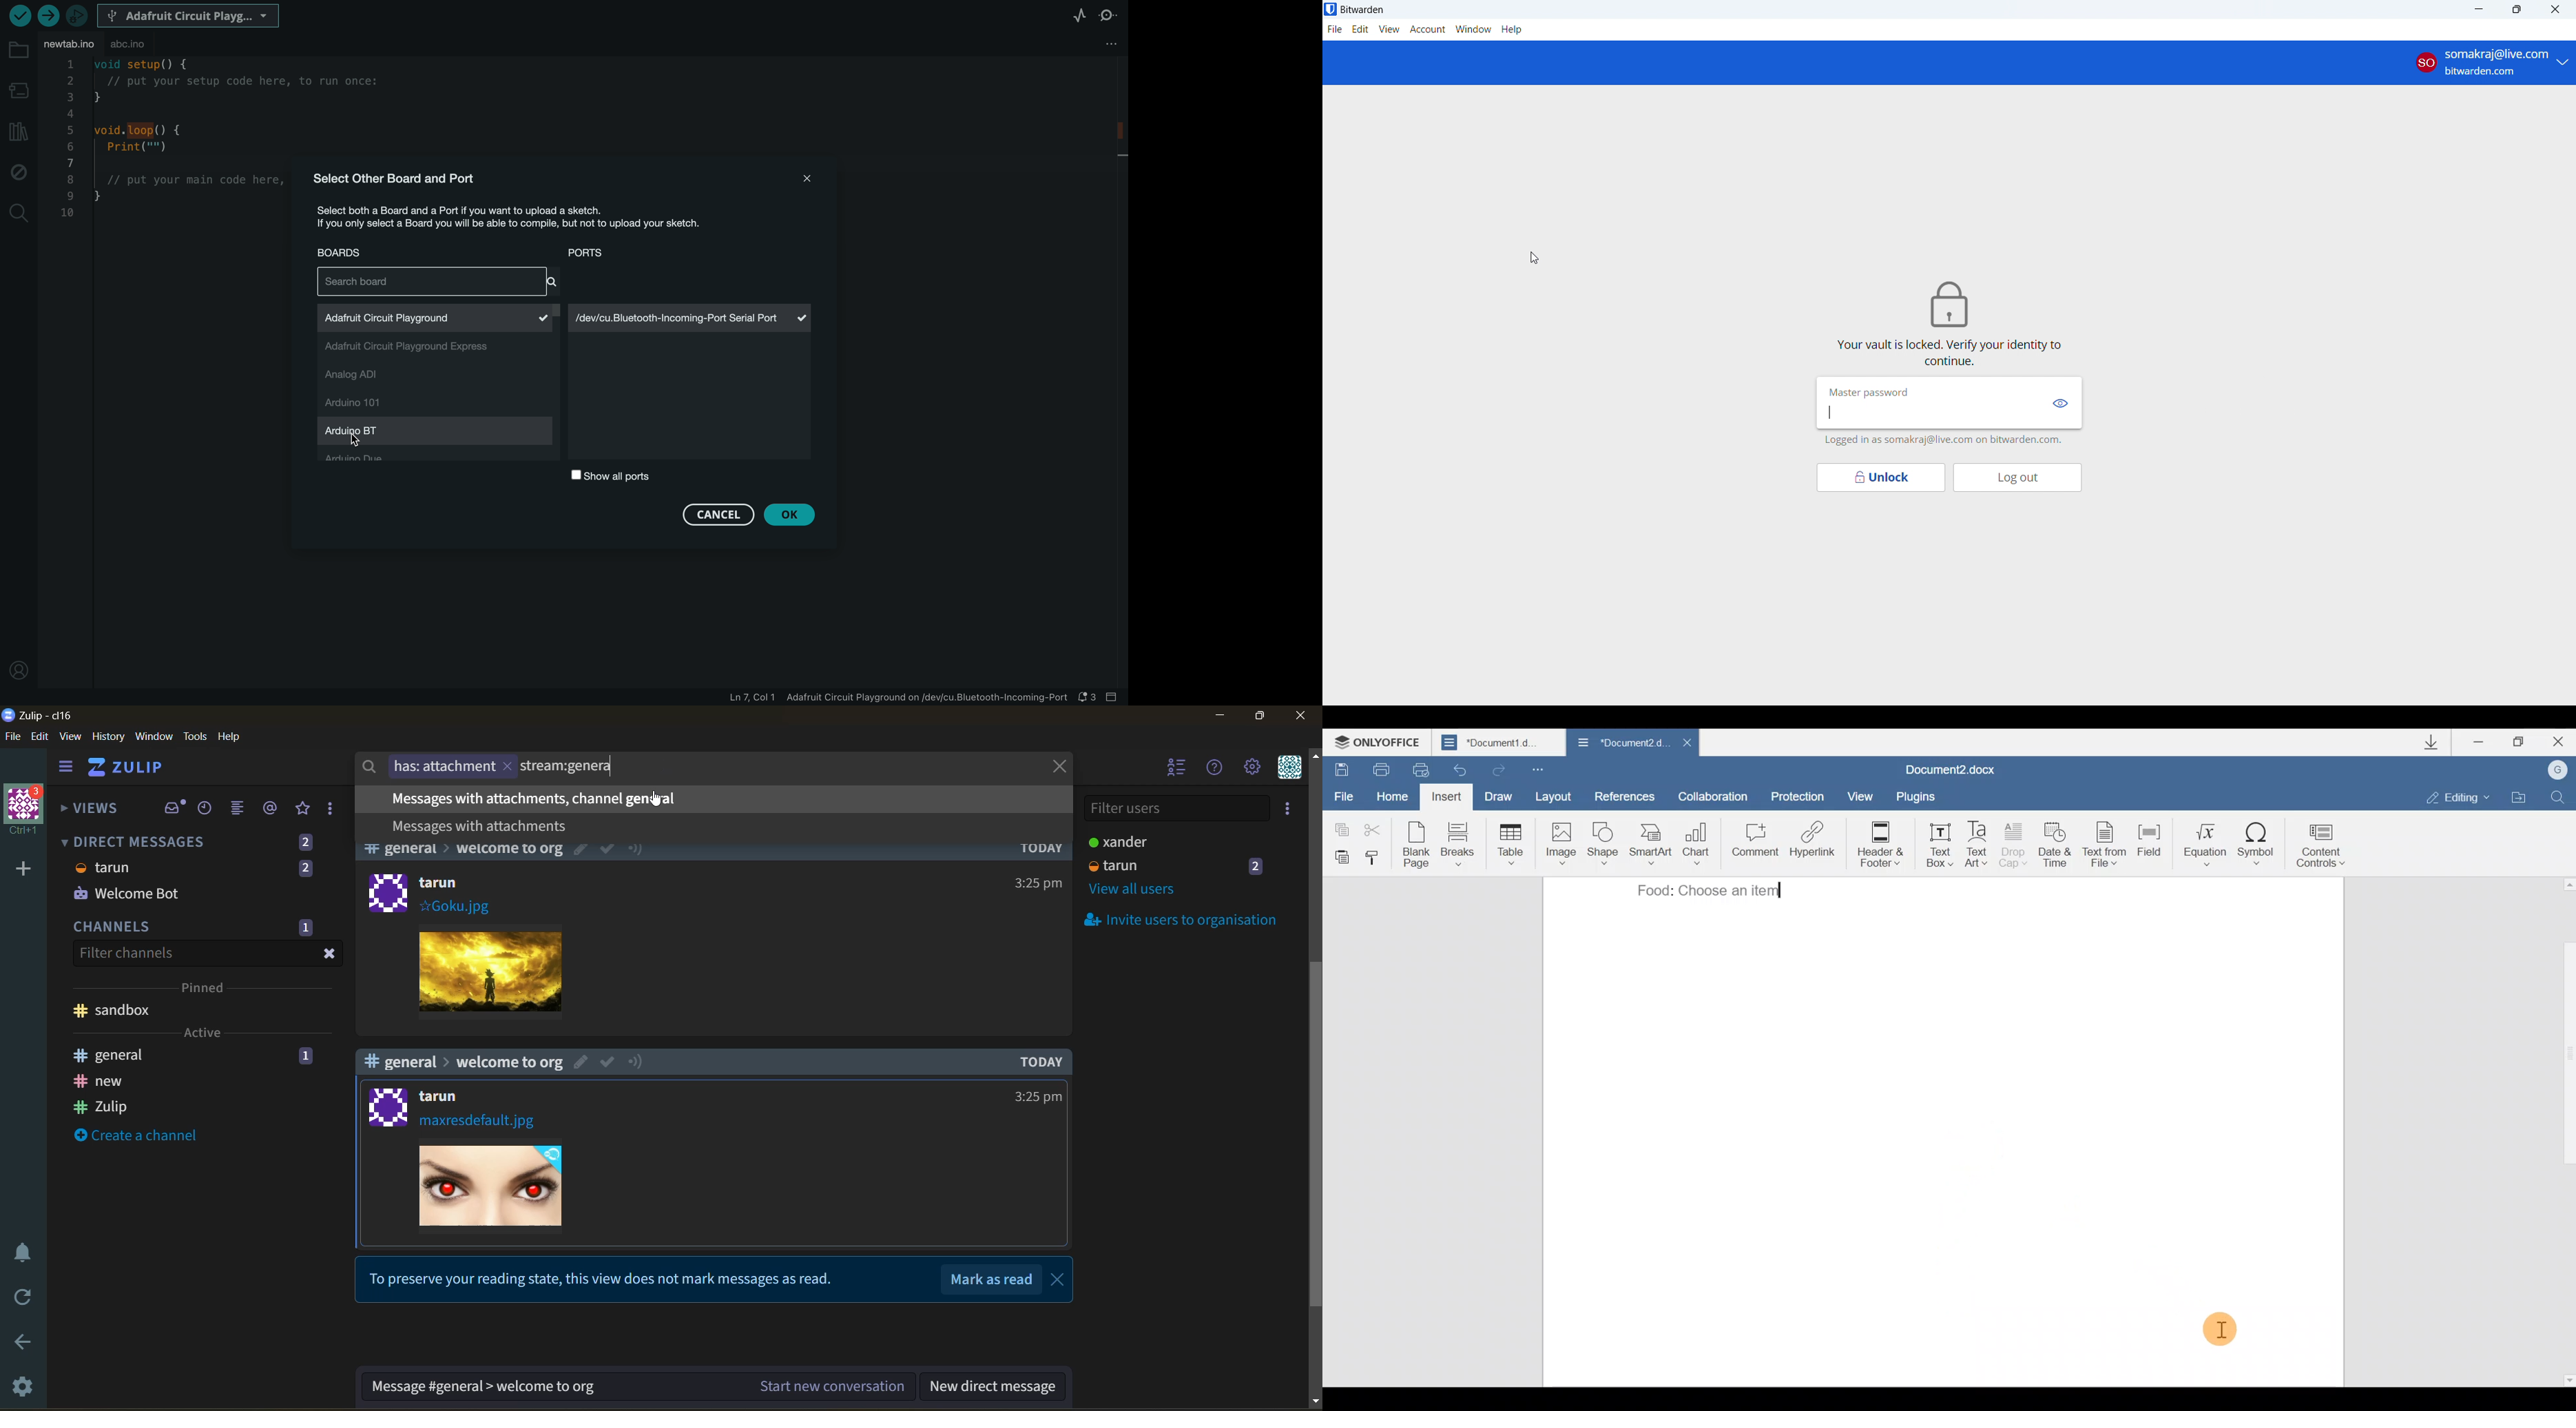 The image size is (2576, 1428). I want to click on Zulip-cl16, so click(41, 714).